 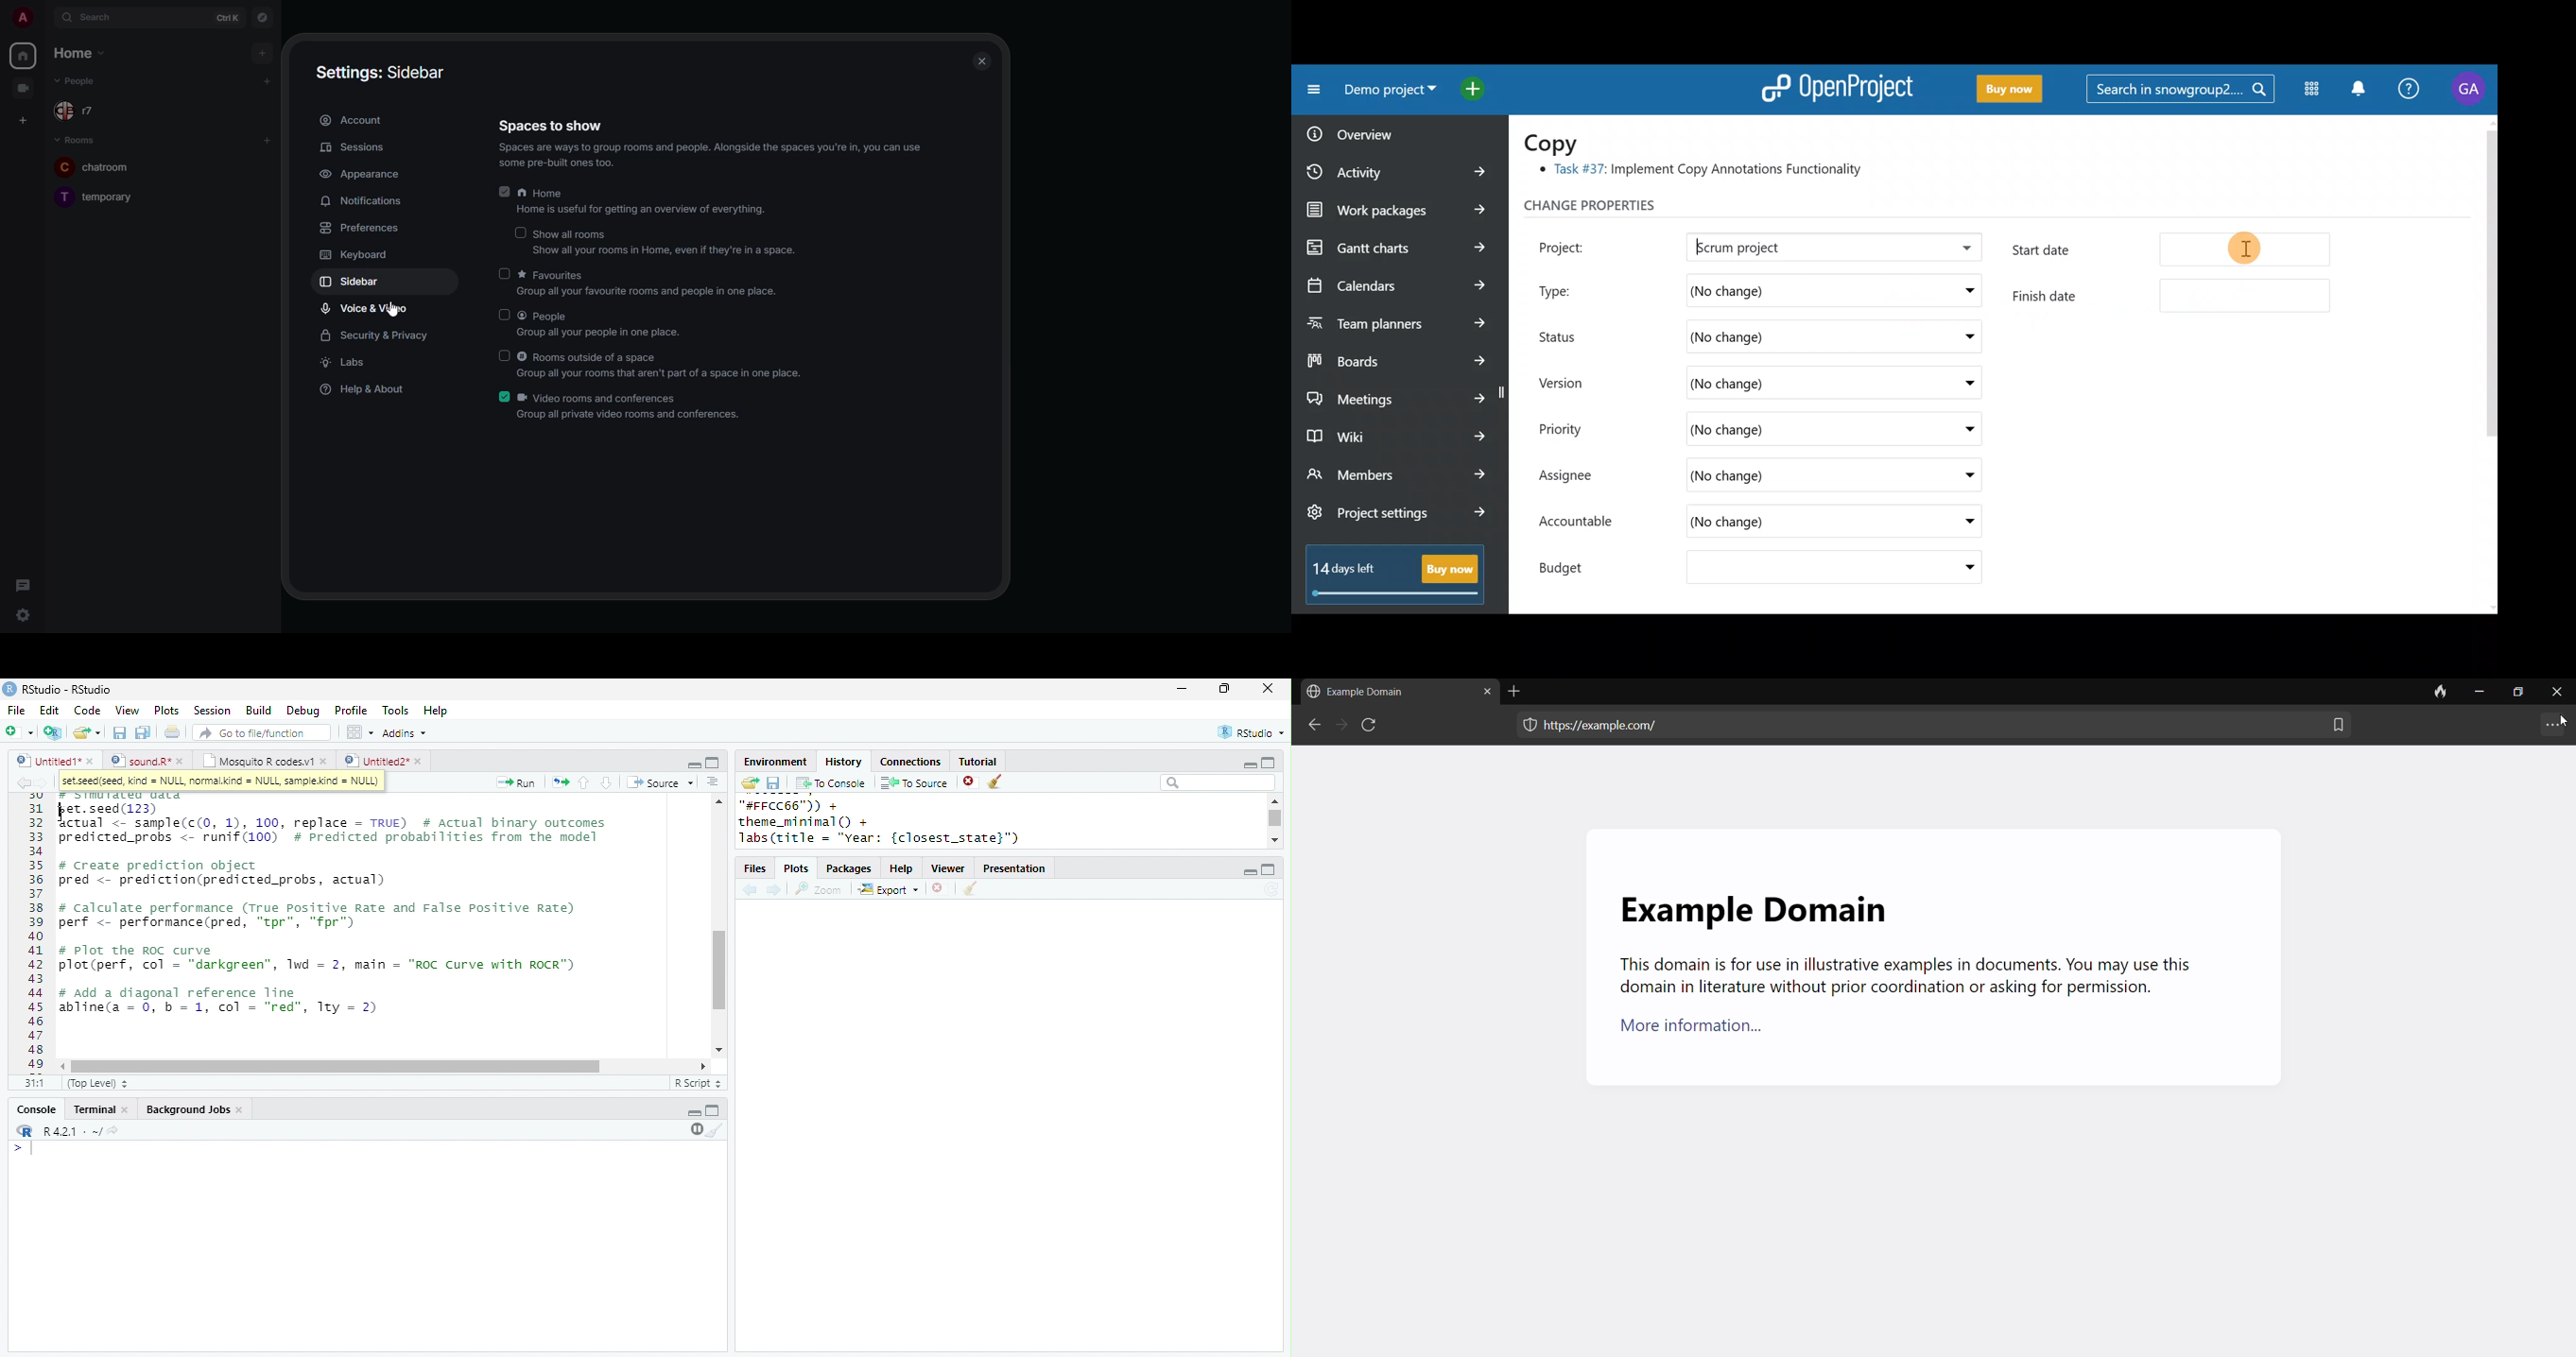 What do you see at coordinates (351, 710) in the screenshot?
I see `Profile` at bounding box center [351, 710].